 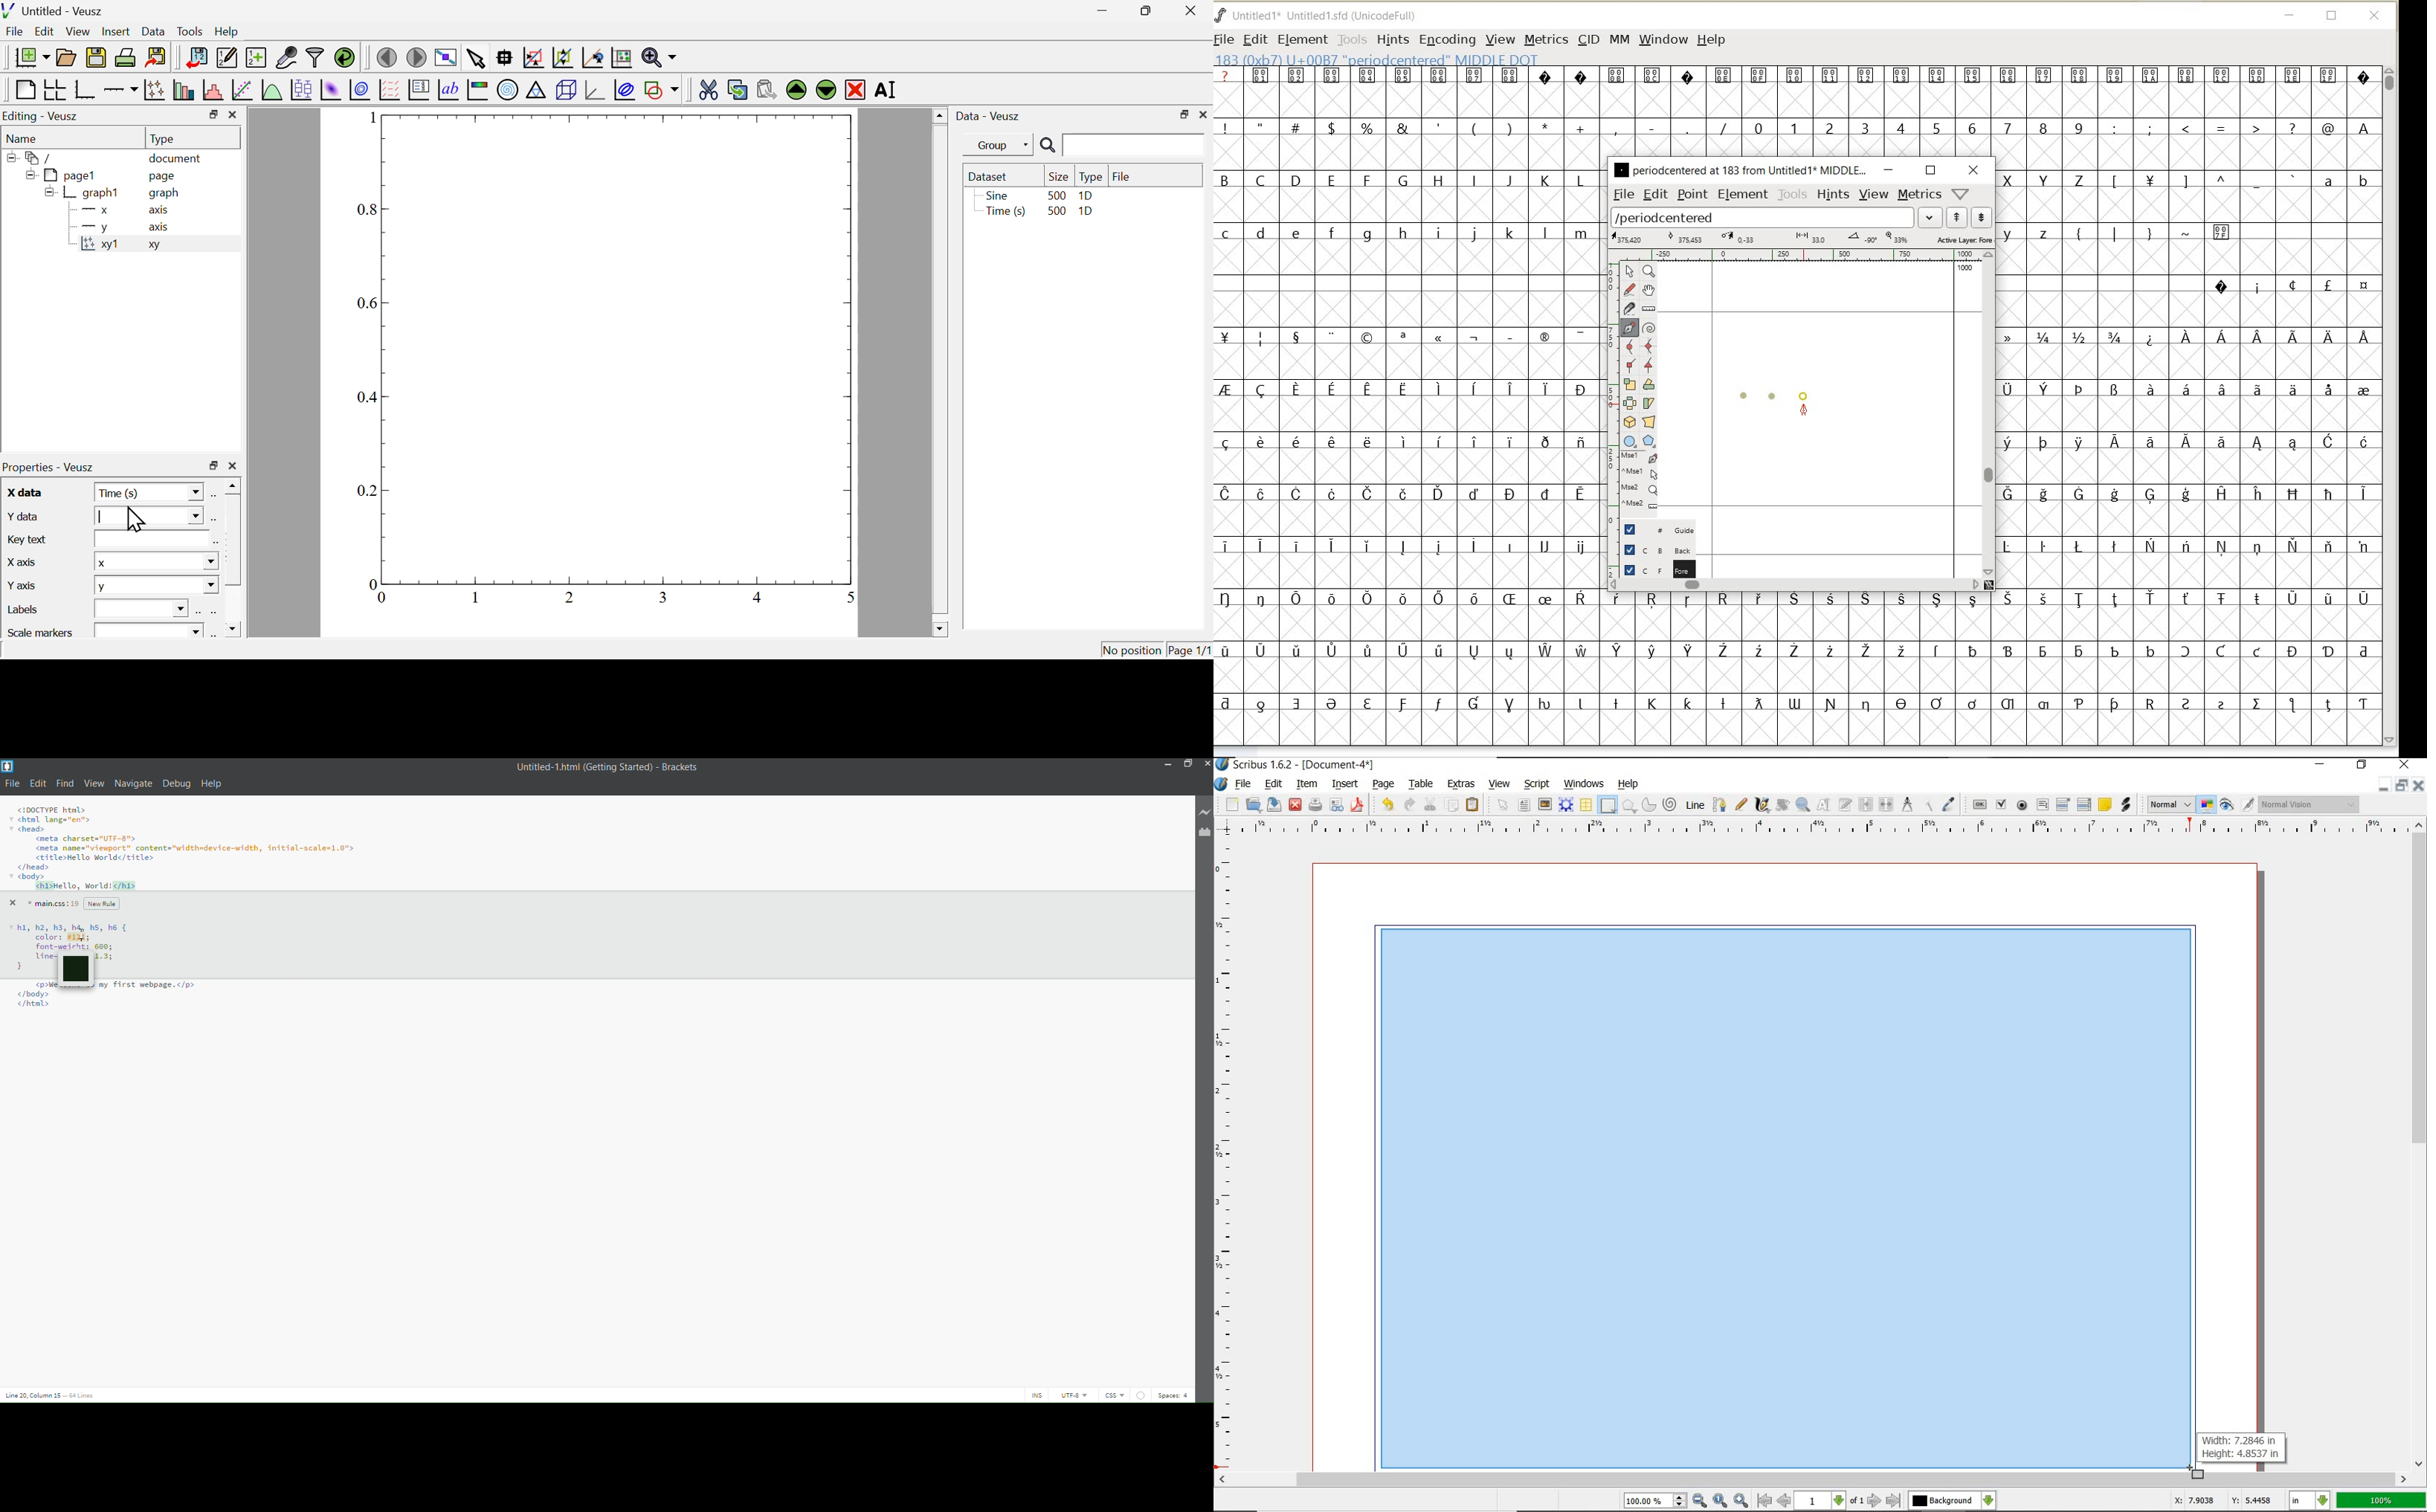 What do you see at coordinates (1915, 127) in the screenshot?
I see `numbers` at bounding box center [1915, 127].